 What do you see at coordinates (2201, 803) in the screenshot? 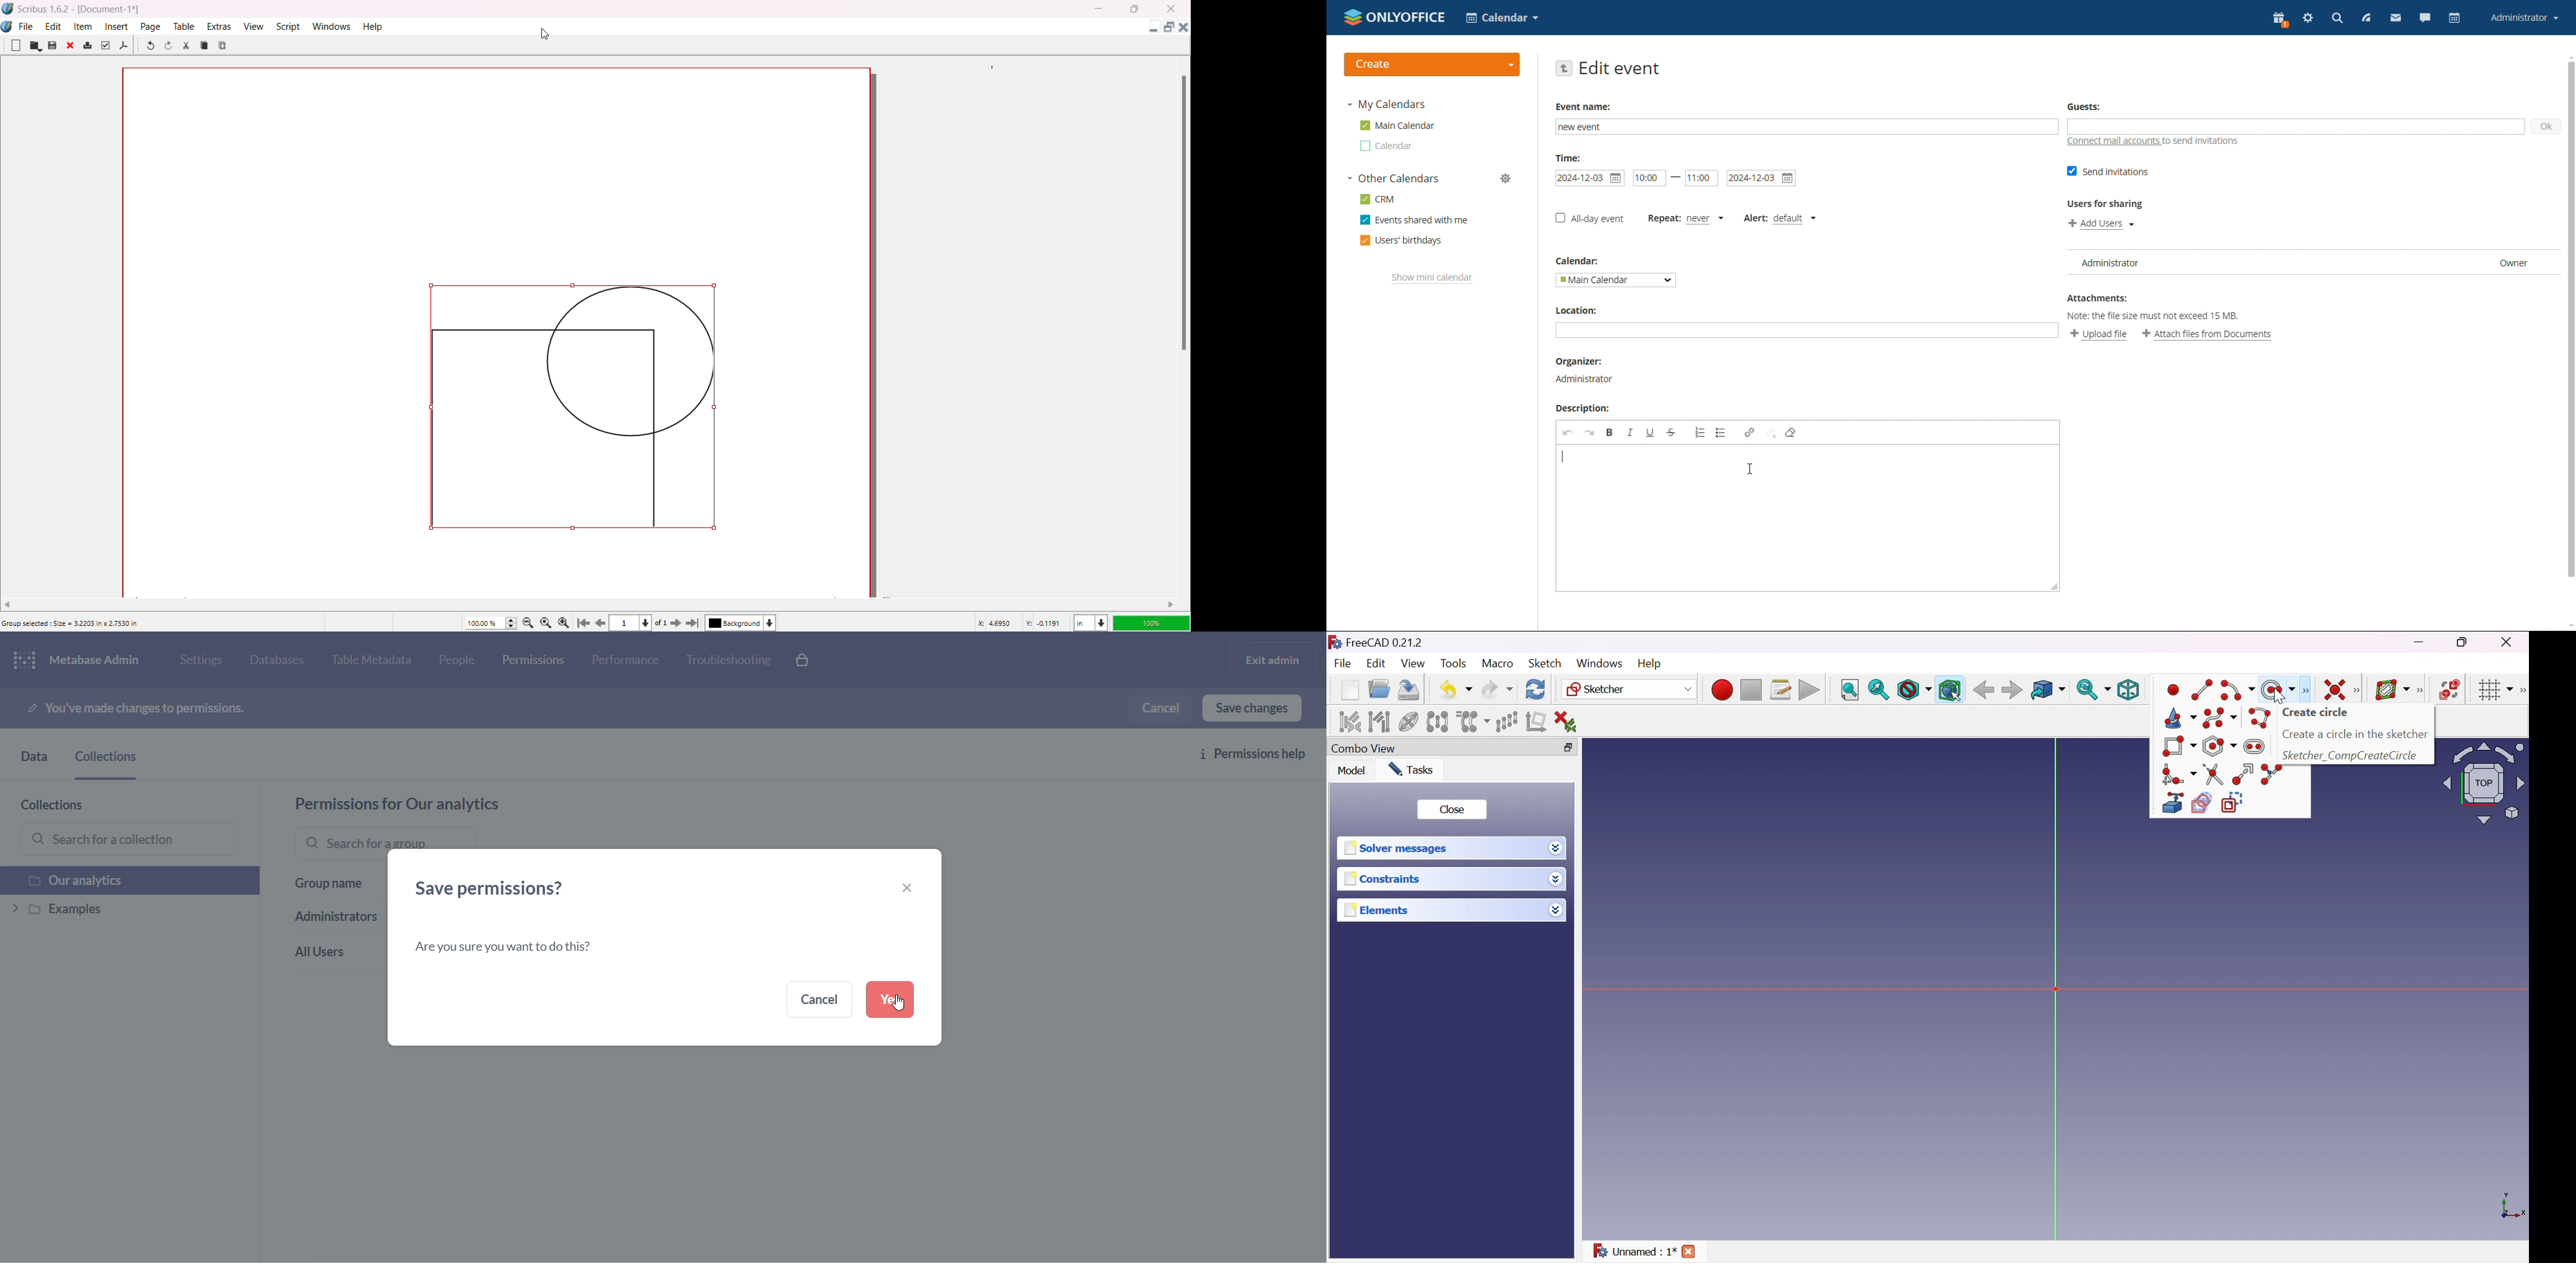
I see `Create carbon copy` at bounding box center [2201, 803].